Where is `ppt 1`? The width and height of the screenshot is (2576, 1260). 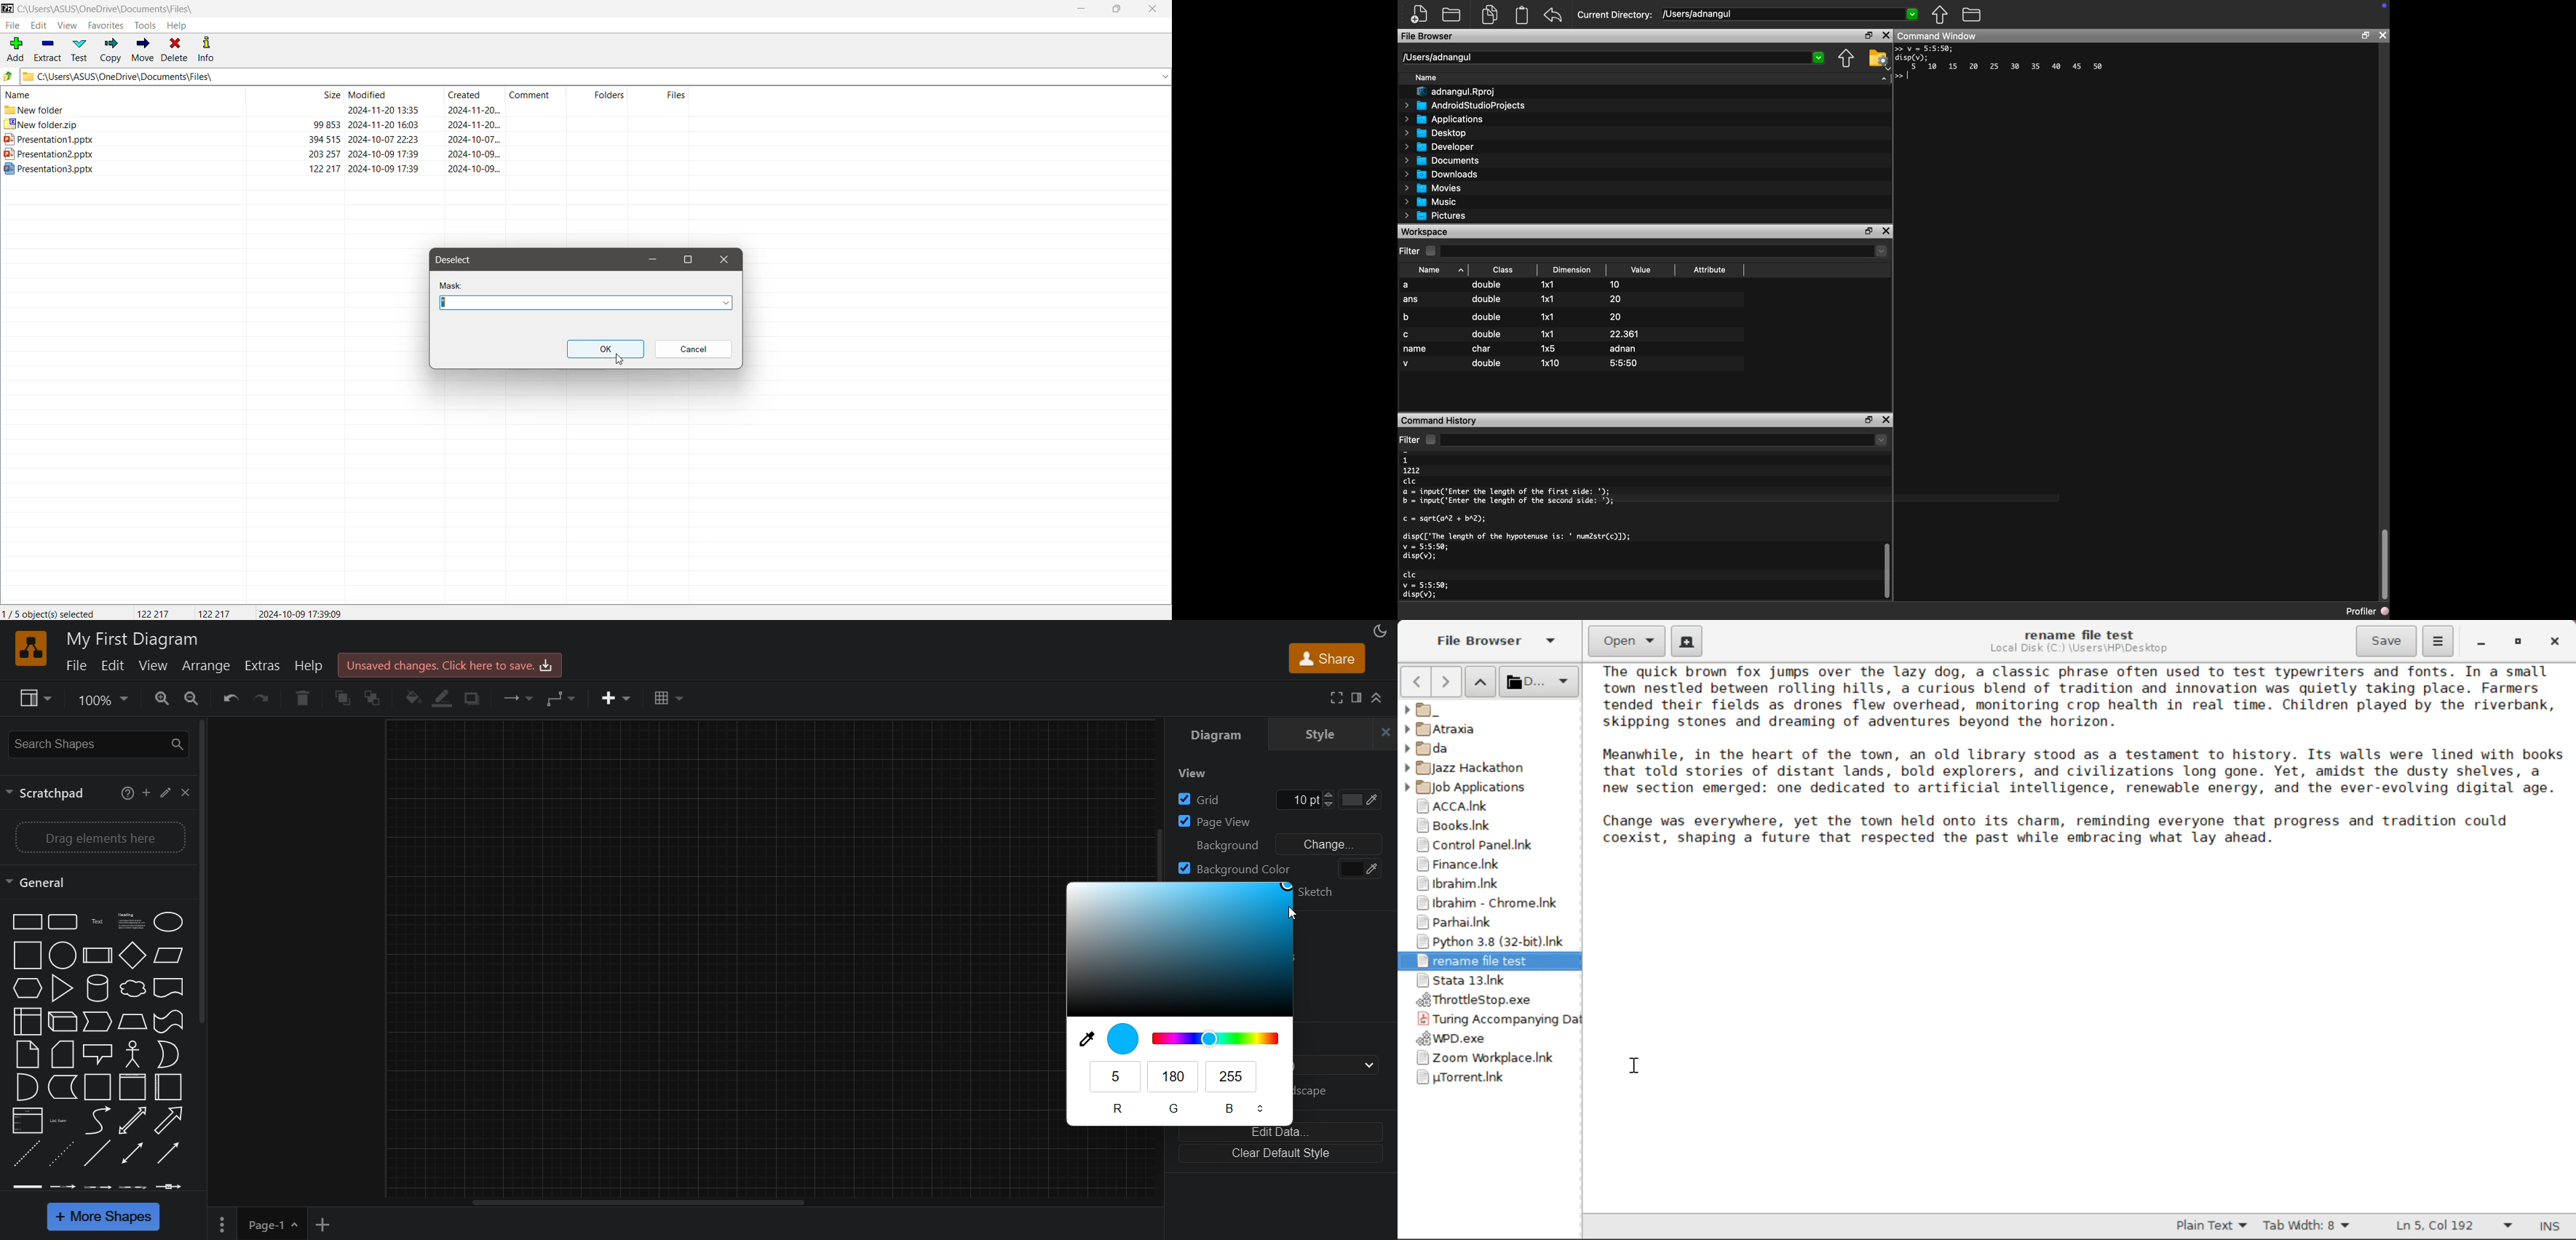
ppt 1 is located at coordinates (345, 140).